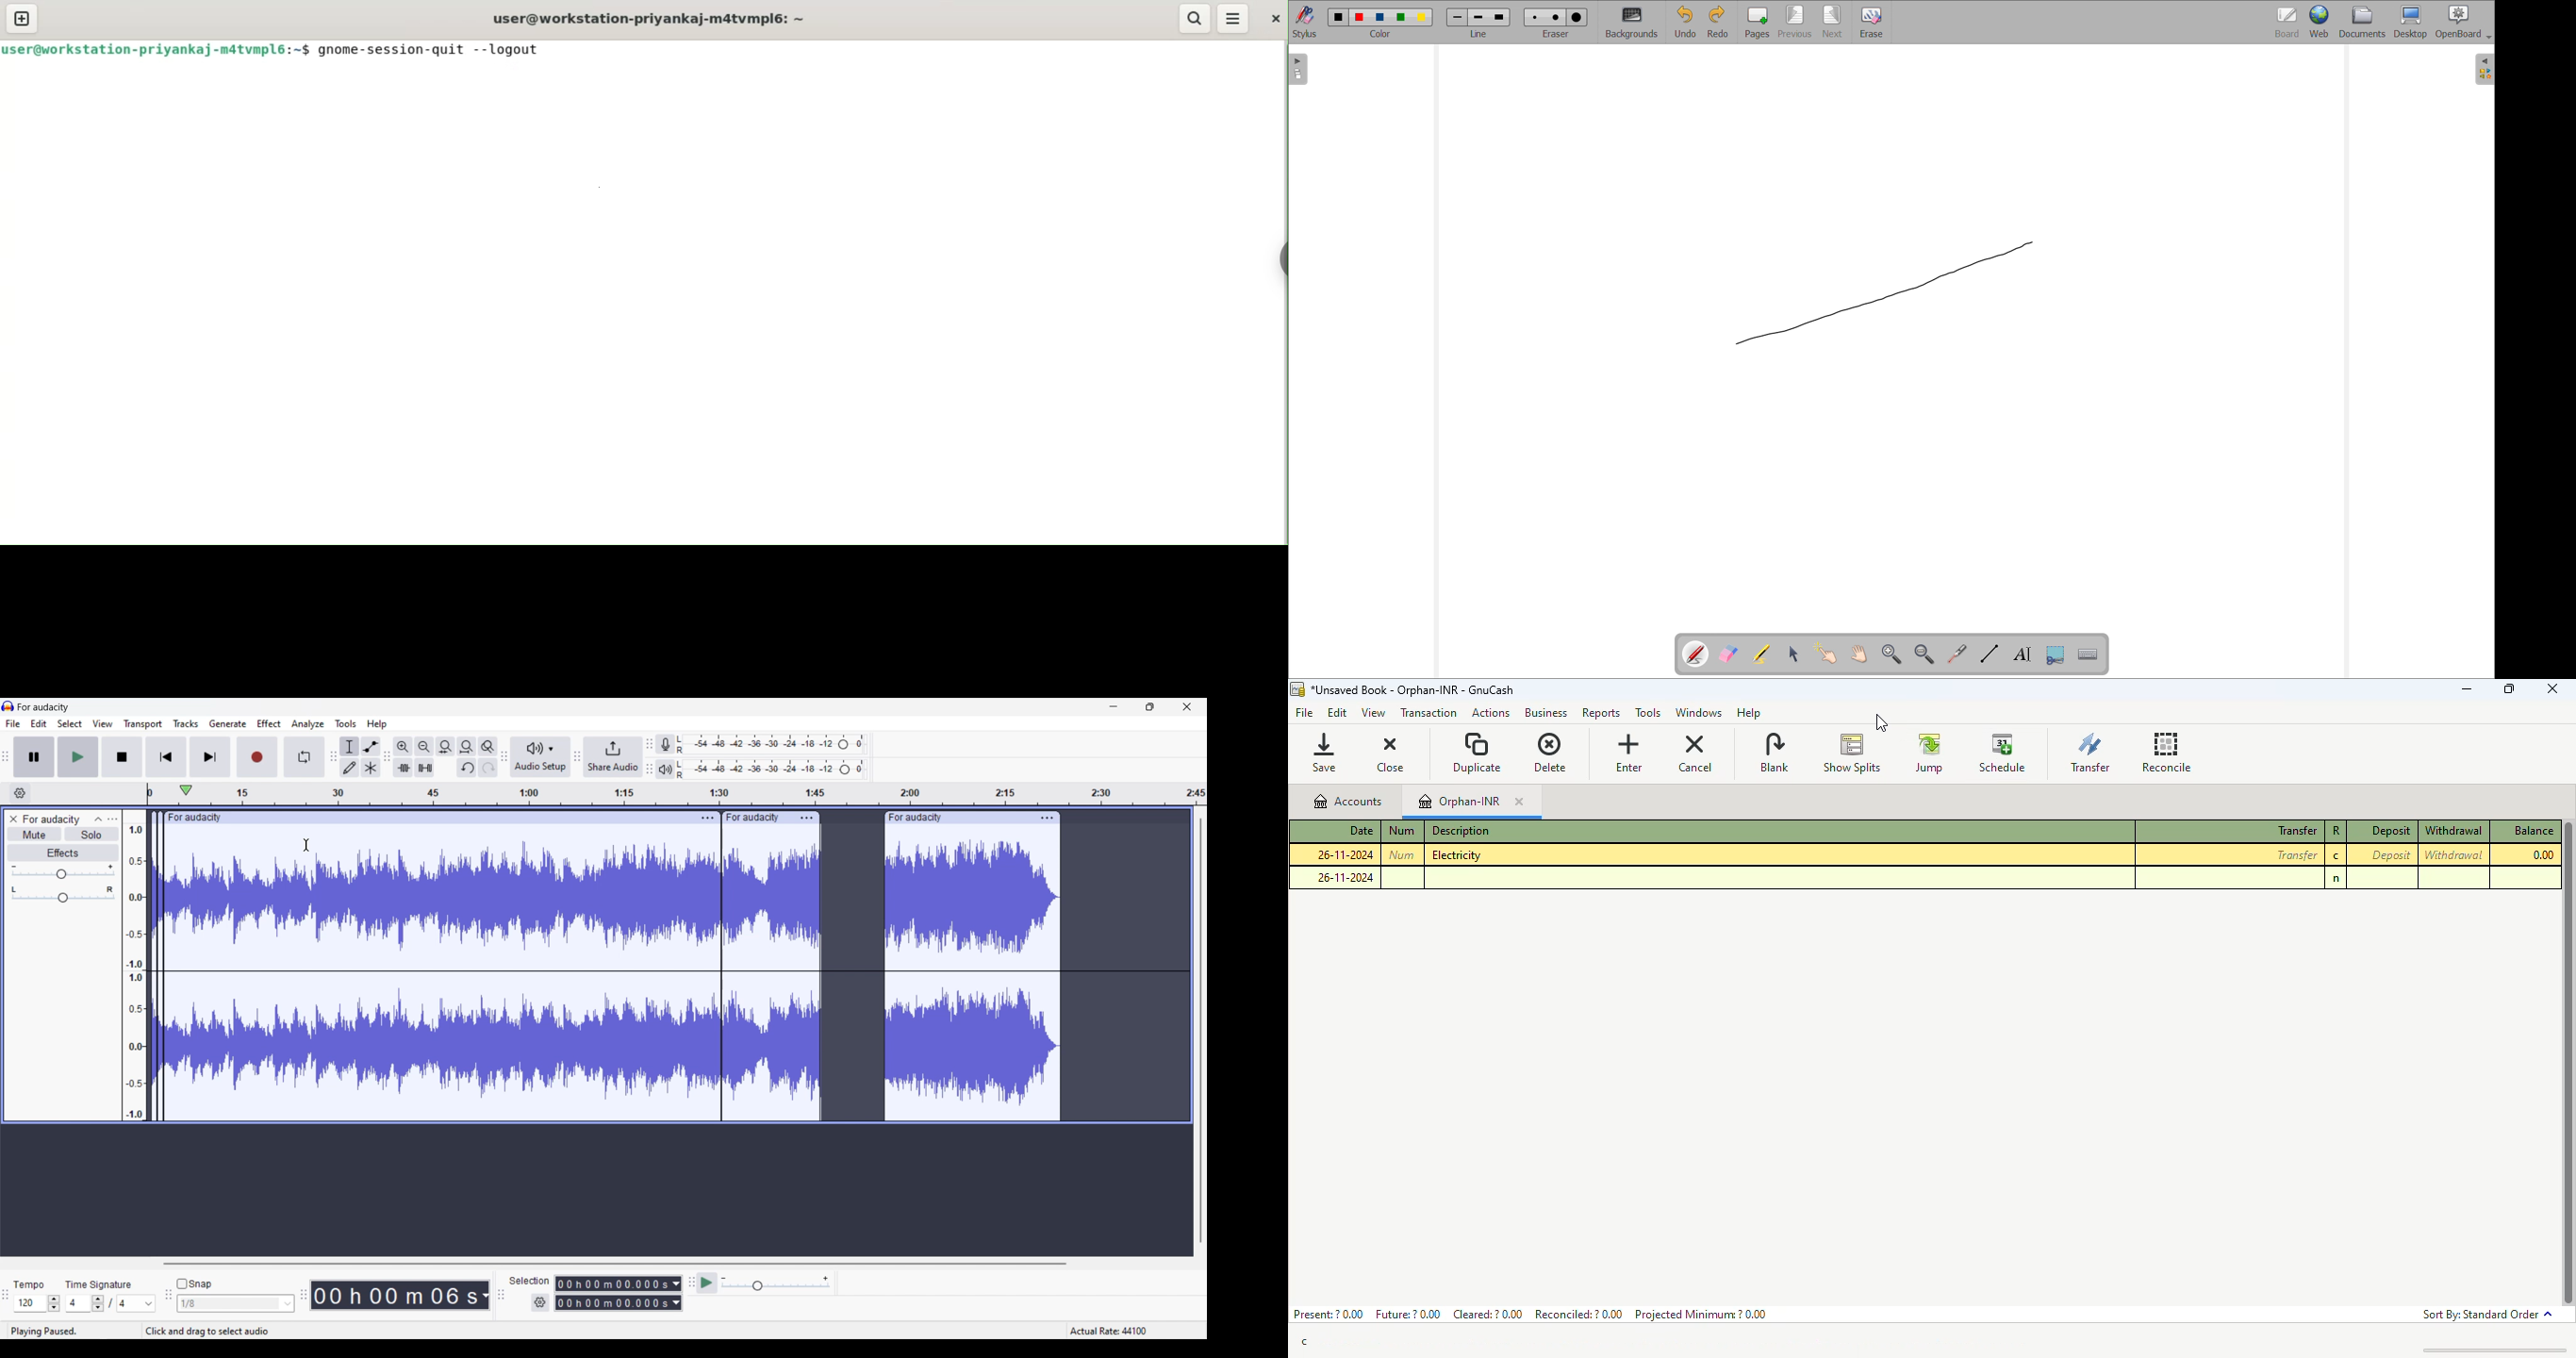 The height and width of the screenshot is (1372, 2576). What do you see at coordinates (1329, 752) in the screenshot?
I see `save` at bounding box center [1329, 752].